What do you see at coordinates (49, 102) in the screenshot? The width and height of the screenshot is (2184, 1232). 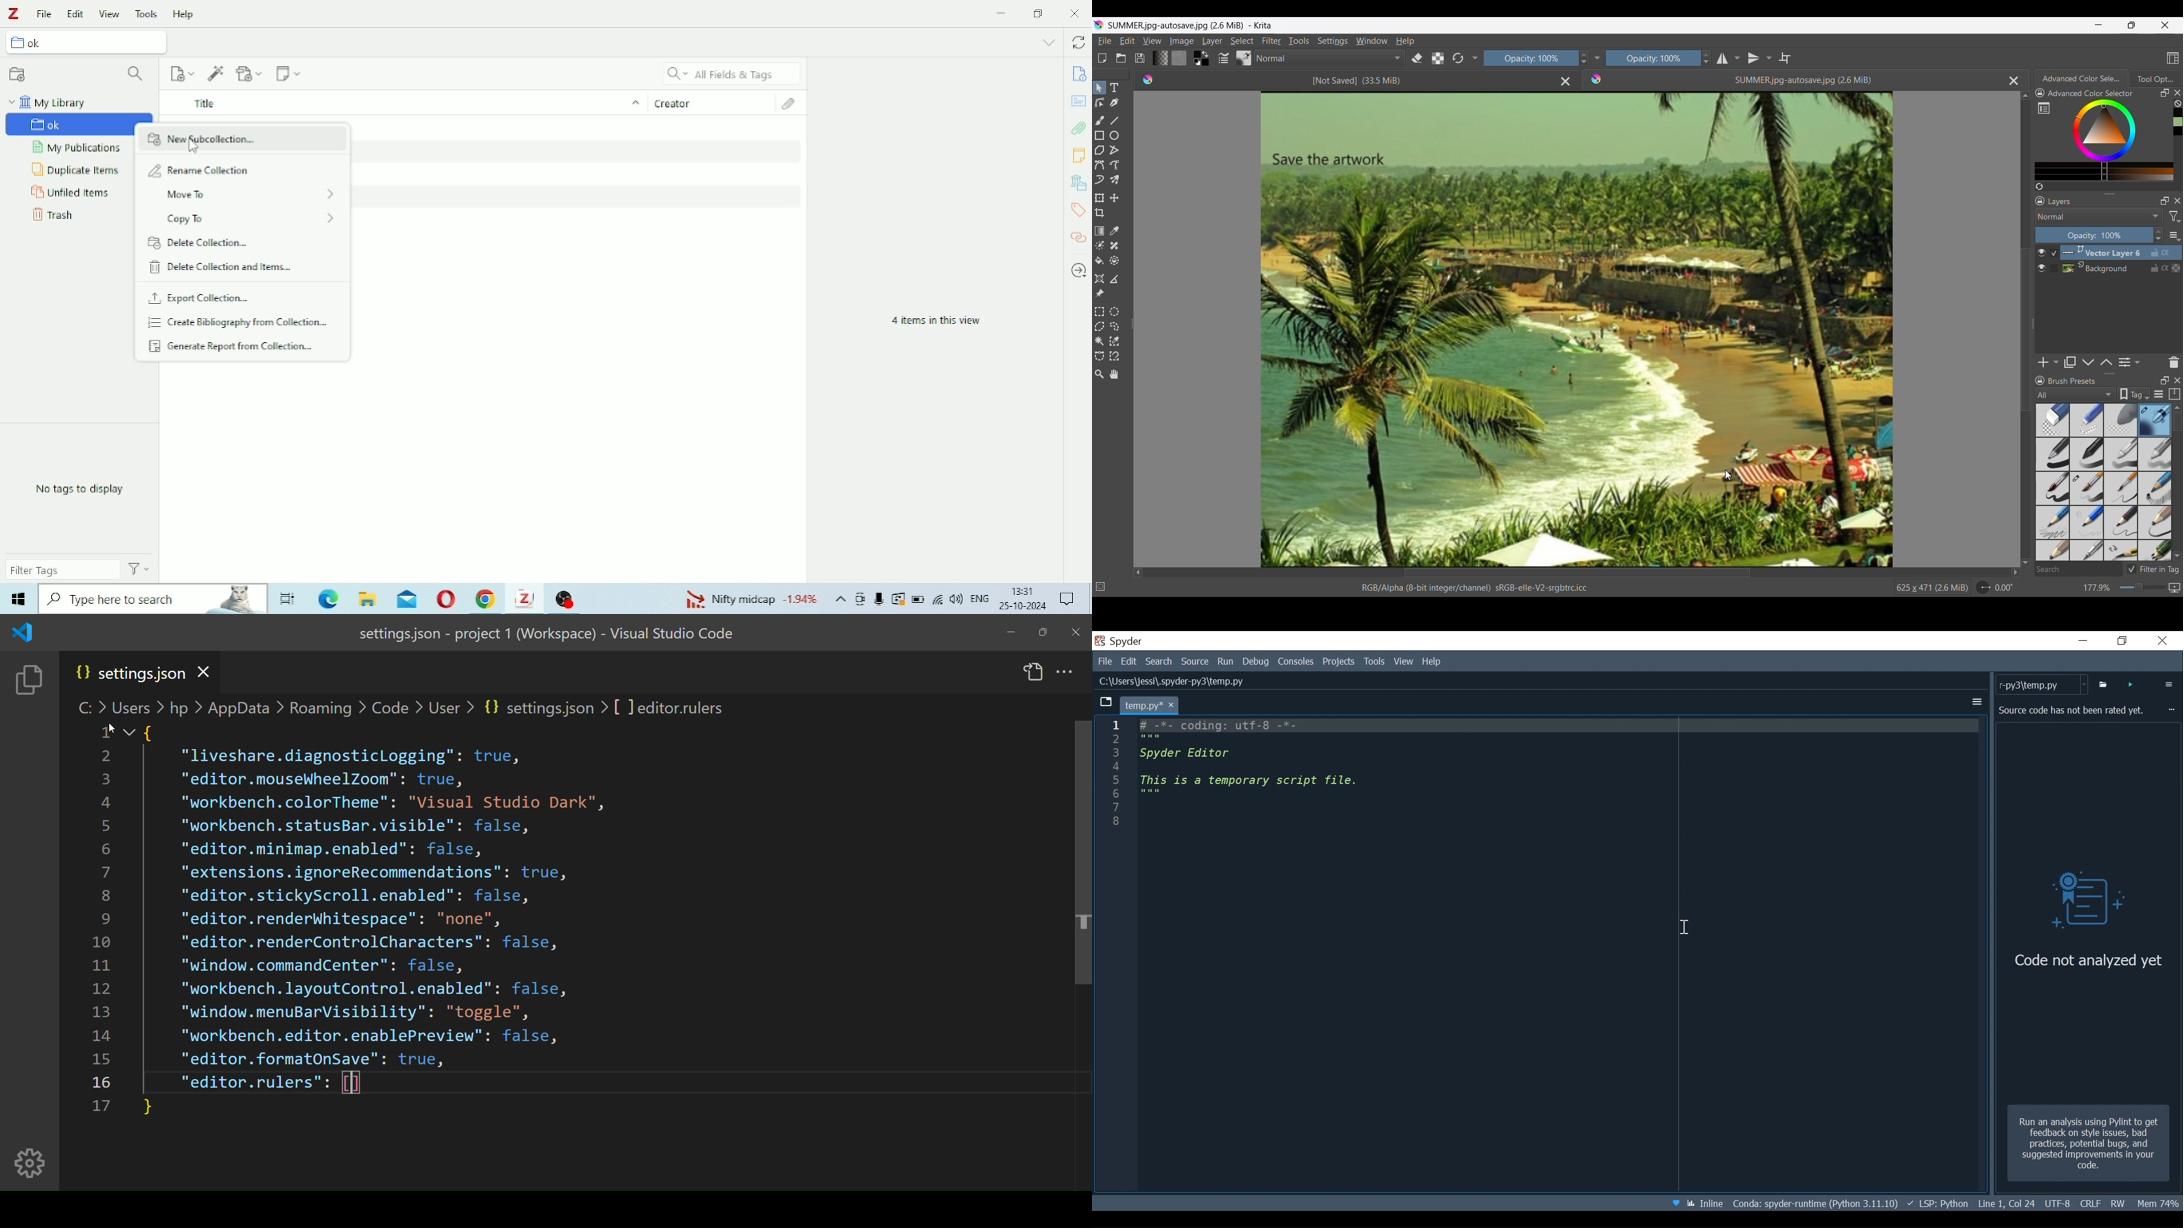 I see `My Library` at bounding box center [49, 102].